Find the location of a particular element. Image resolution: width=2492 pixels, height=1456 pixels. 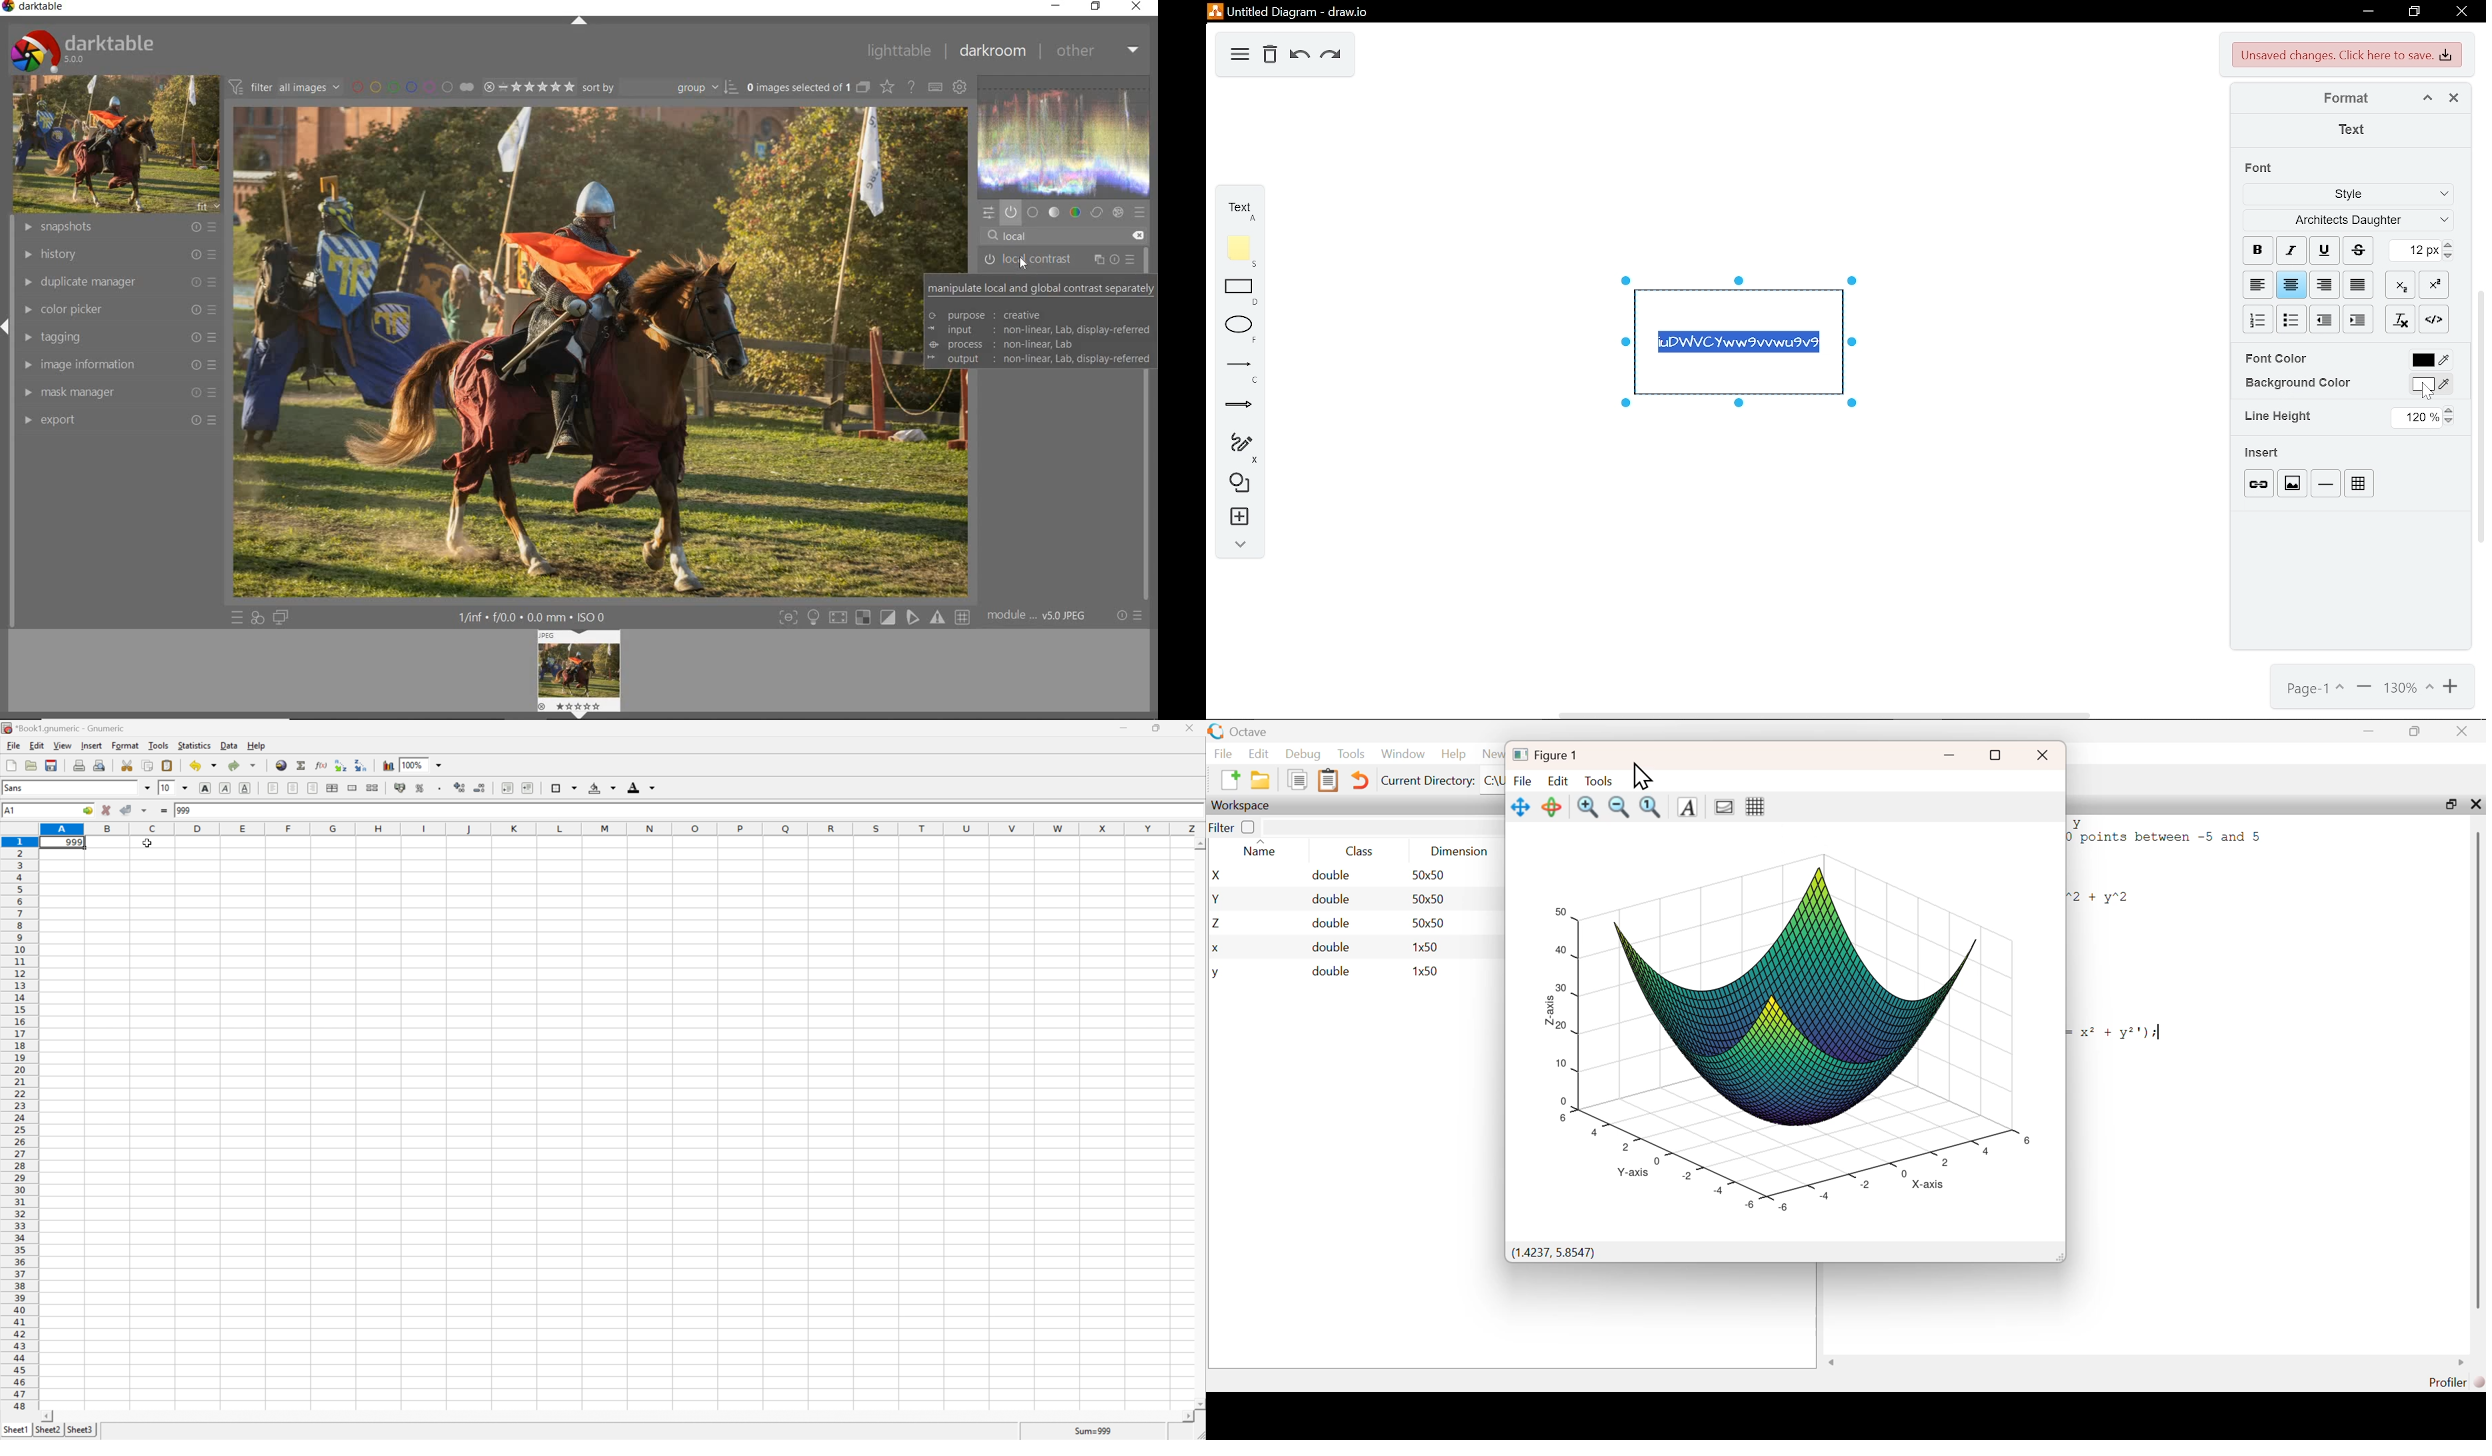

show only active modules is located at coordinates (1011, 210).